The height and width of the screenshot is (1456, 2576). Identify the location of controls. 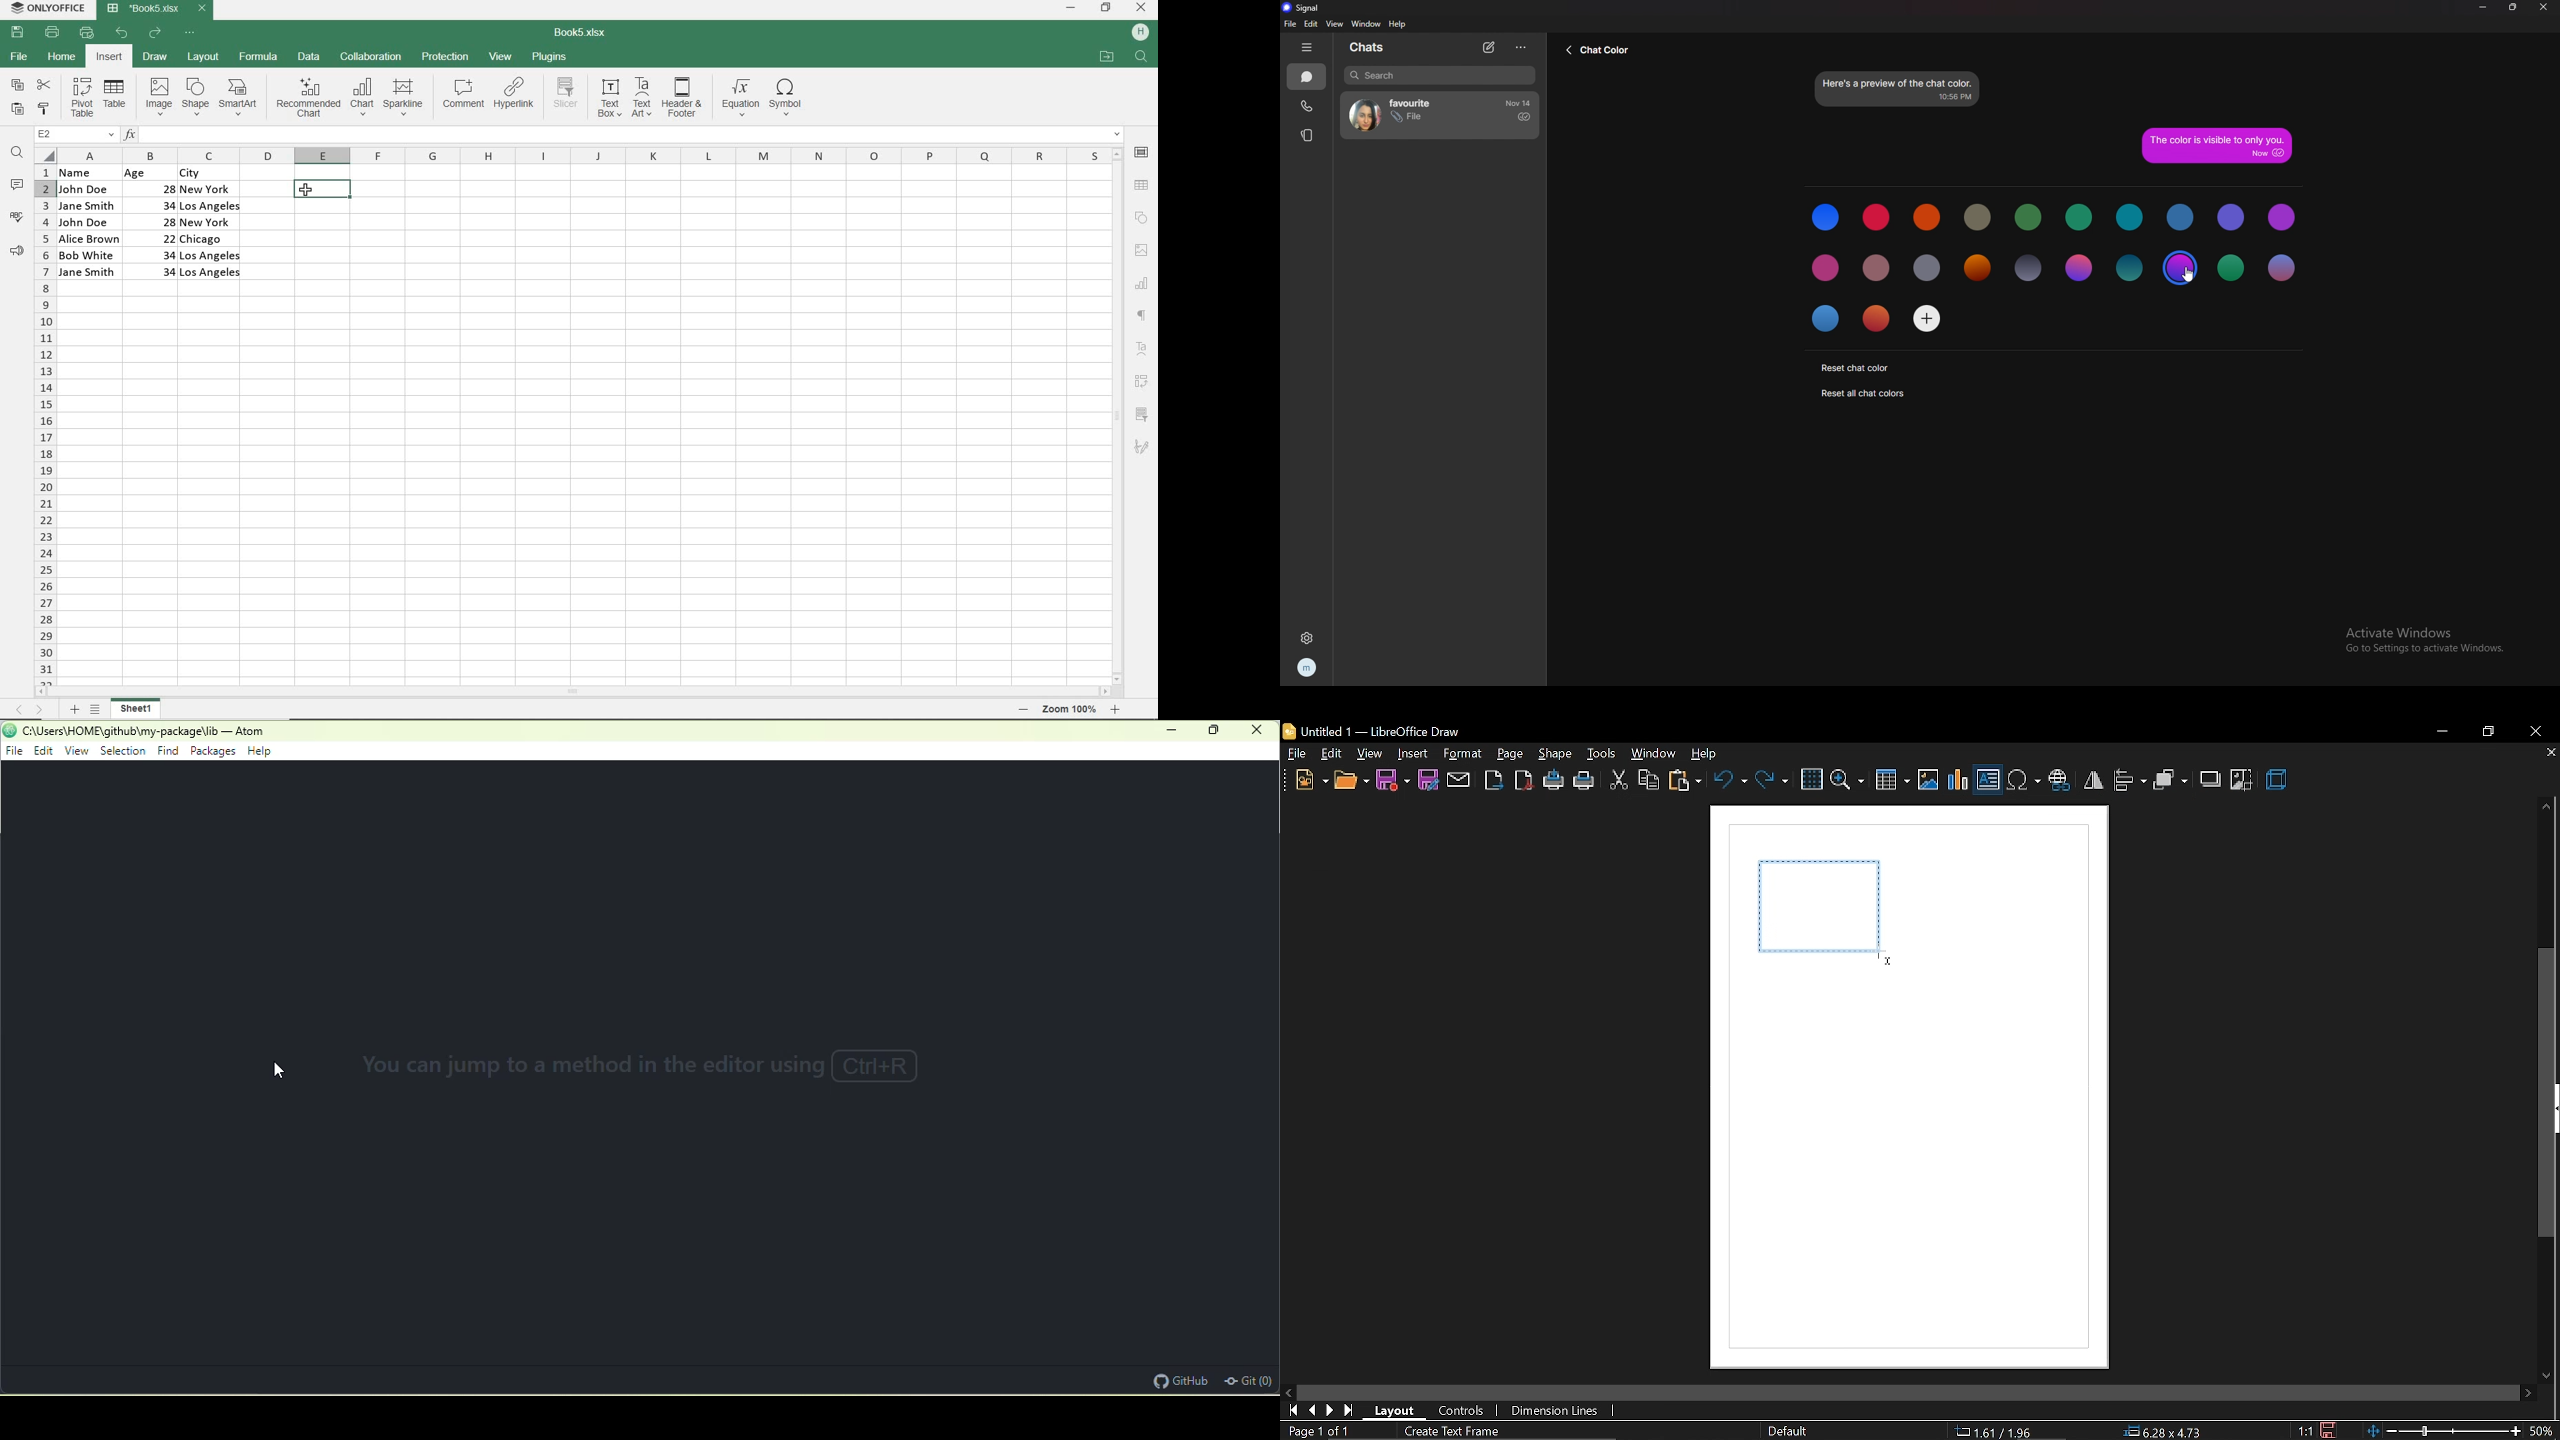
(1462, 1412).